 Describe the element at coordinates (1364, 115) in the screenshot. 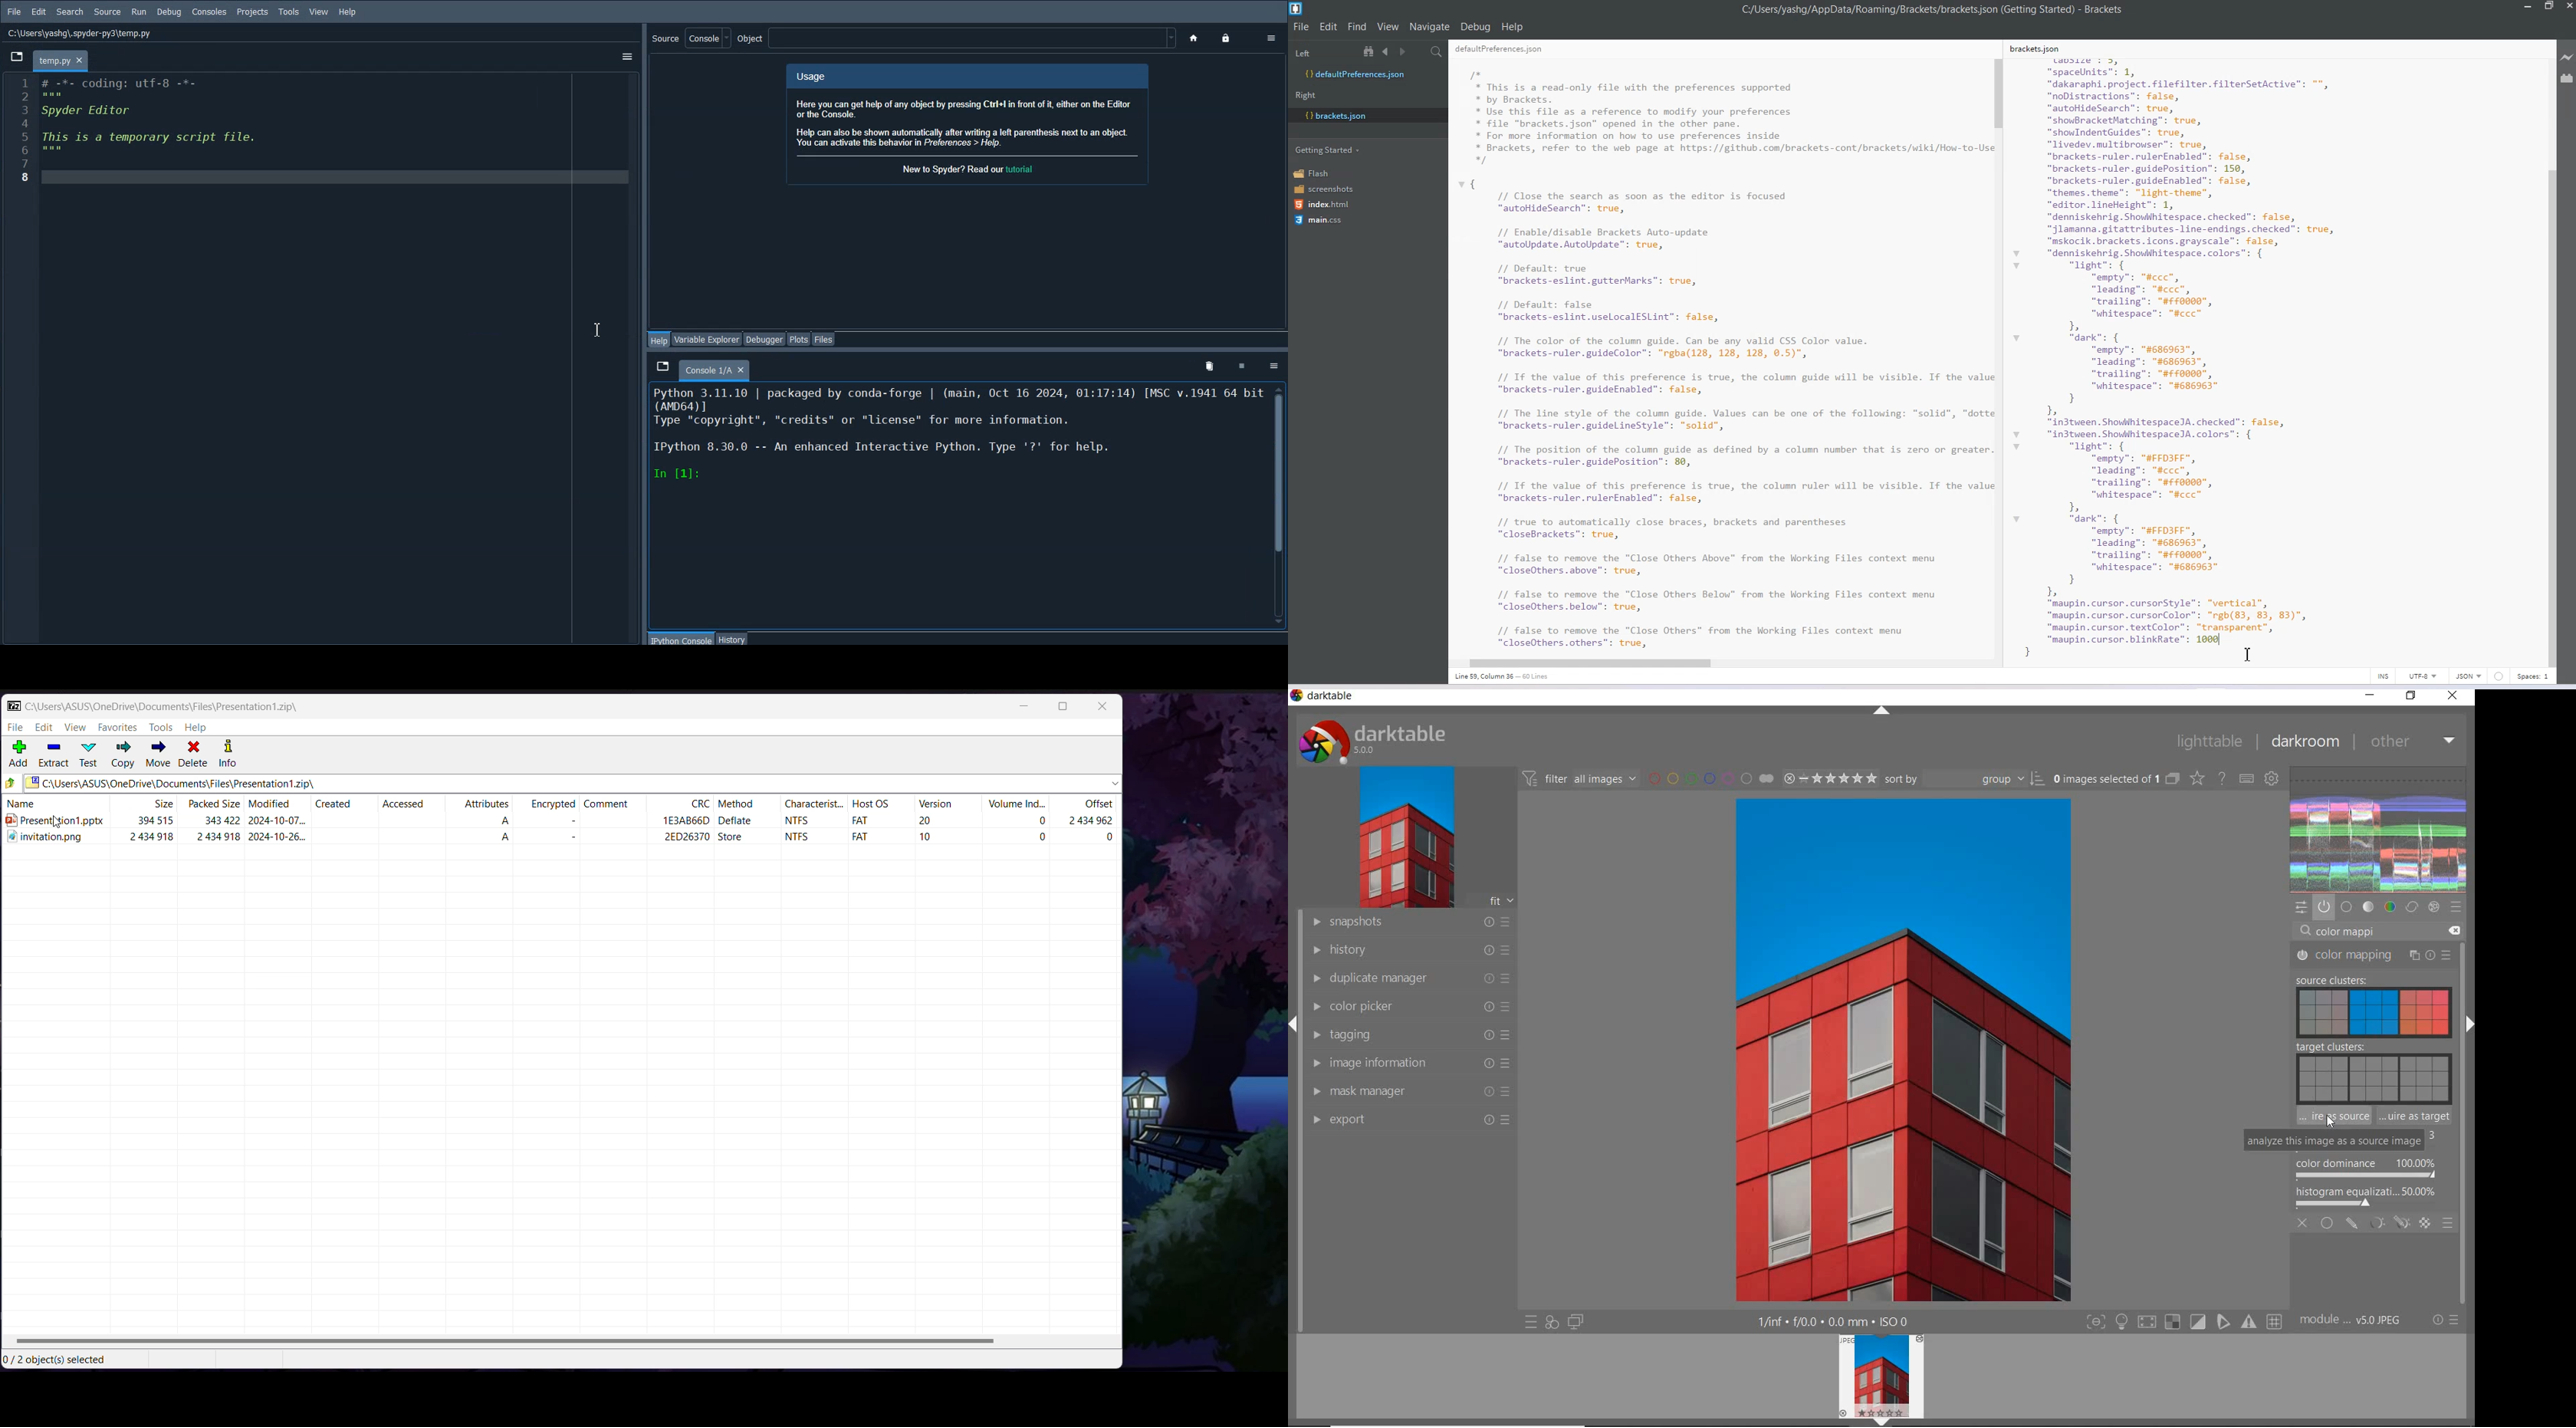

I see `bracket.json` at that location.